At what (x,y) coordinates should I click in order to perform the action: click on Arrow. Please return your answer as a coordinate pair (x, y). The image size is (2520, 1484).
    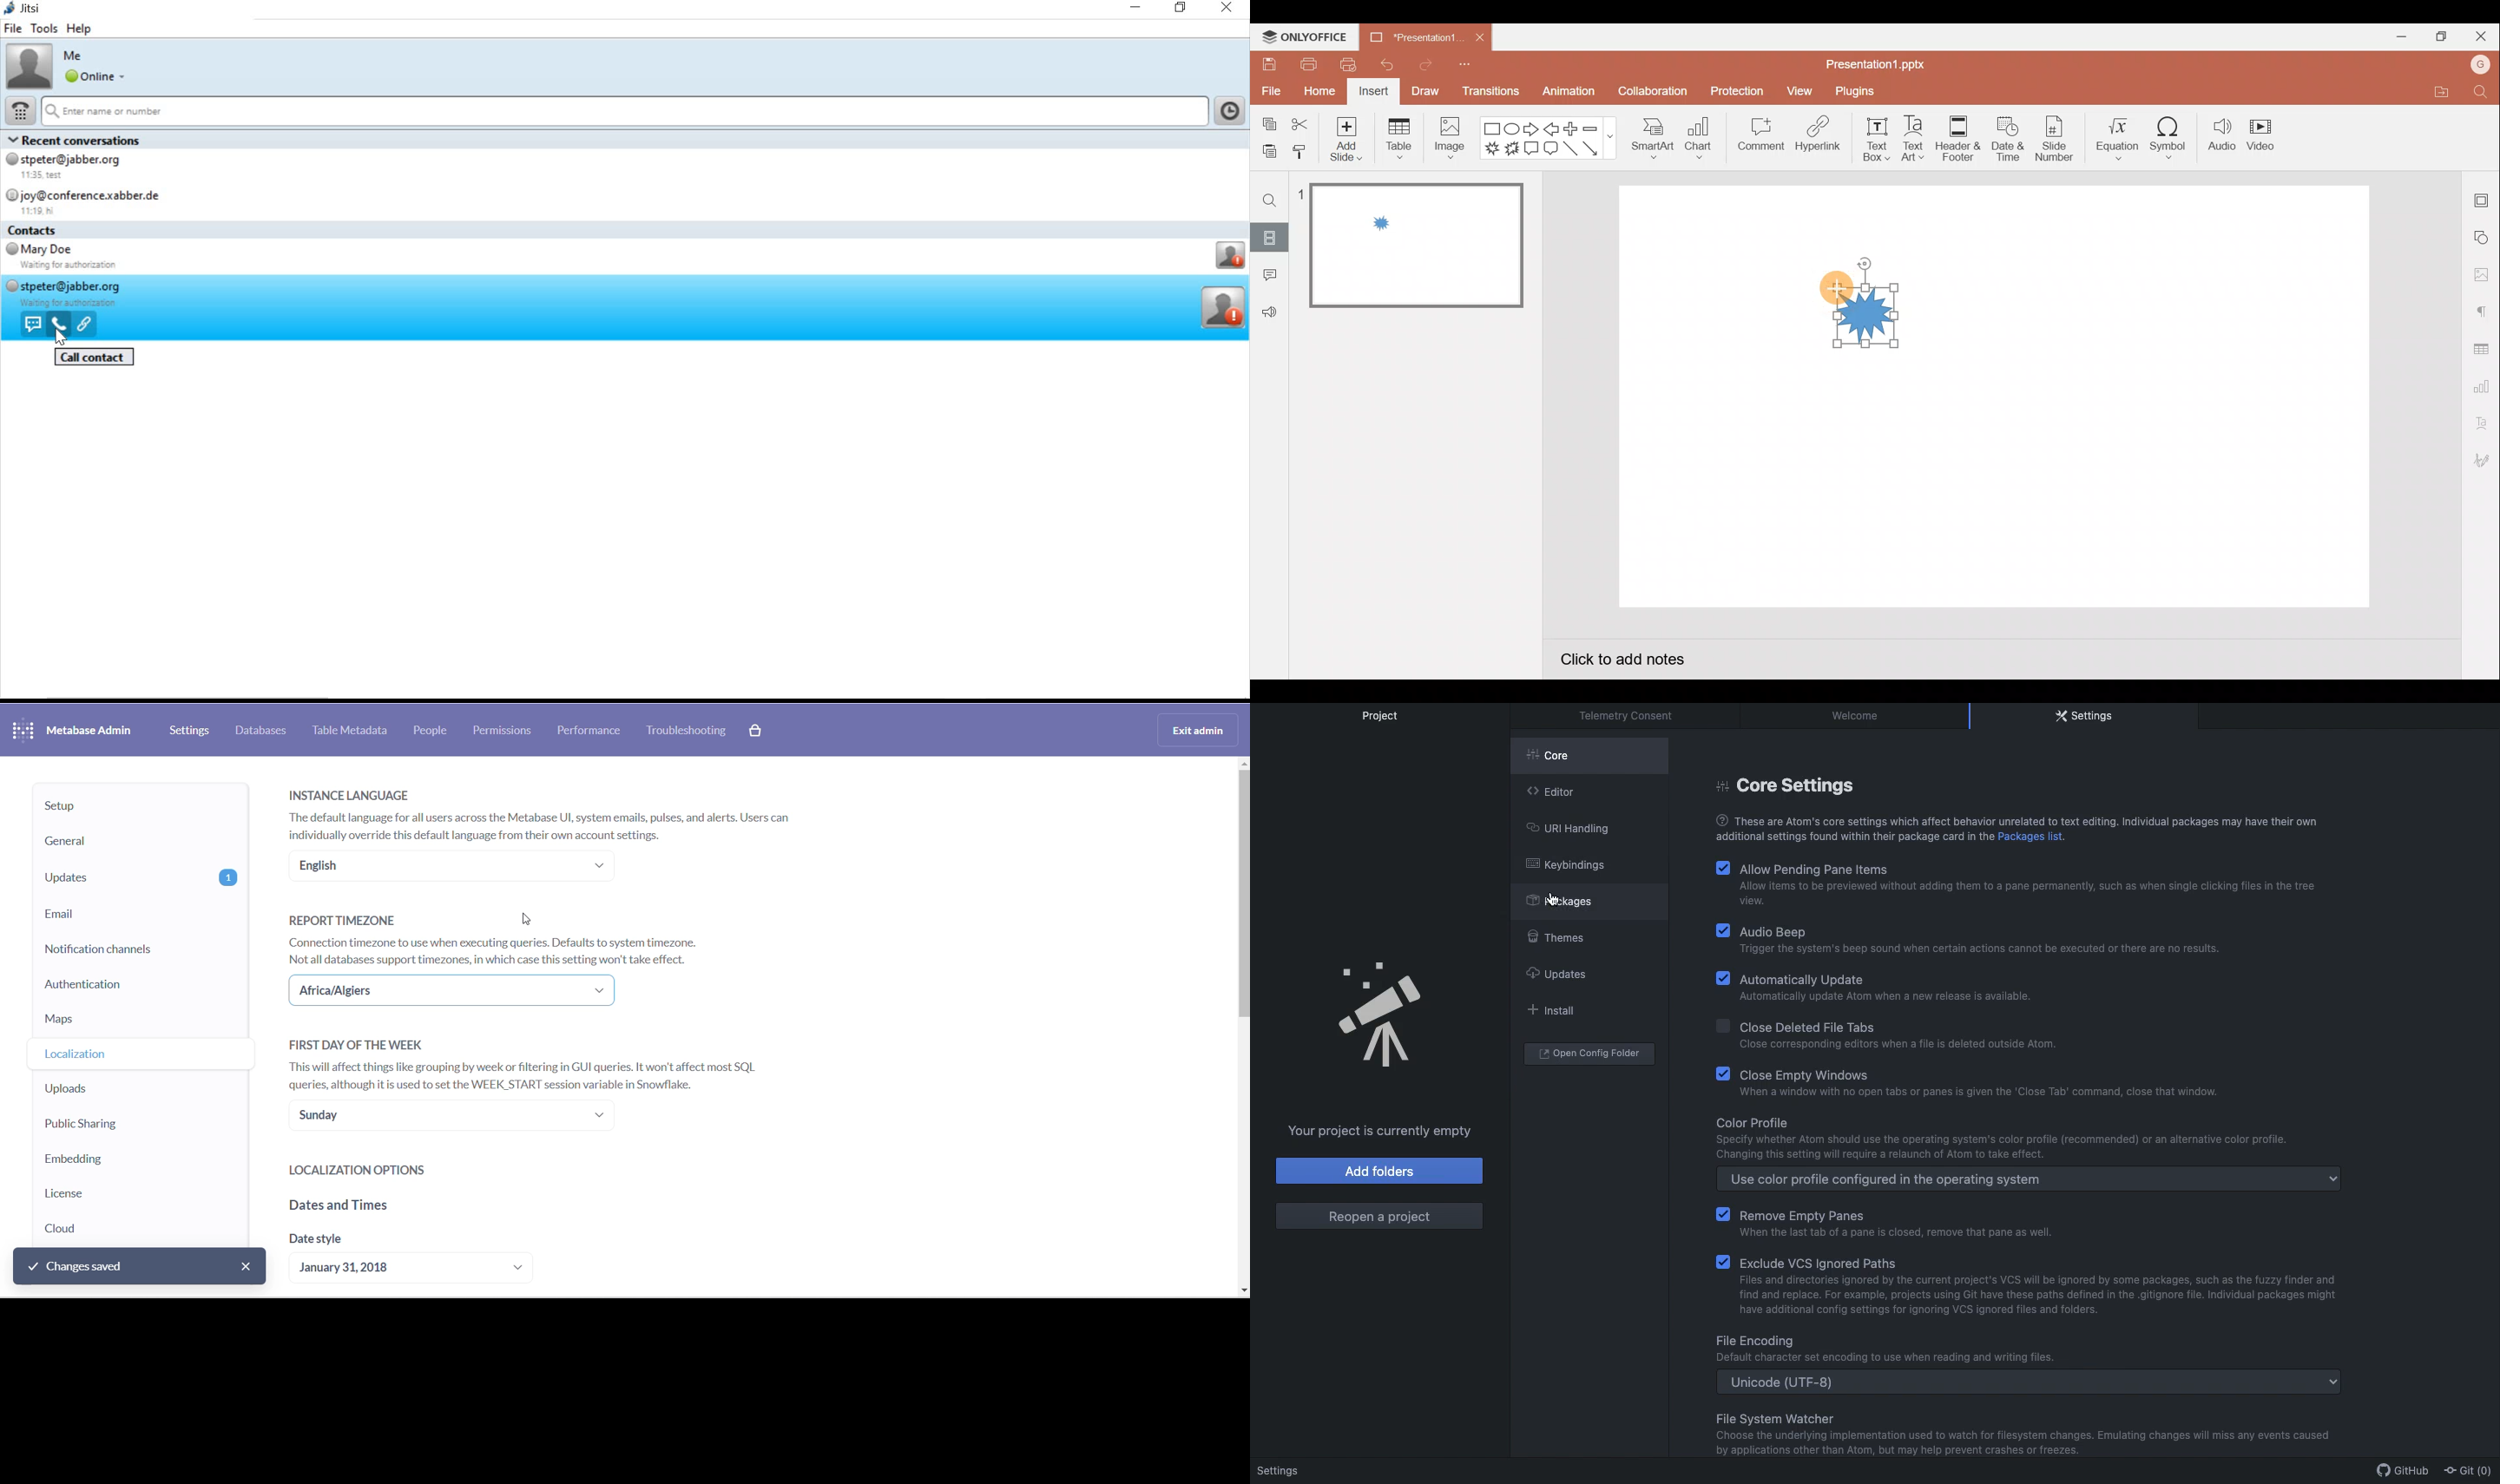
    Looking at the image, I should click on (1594, 149).